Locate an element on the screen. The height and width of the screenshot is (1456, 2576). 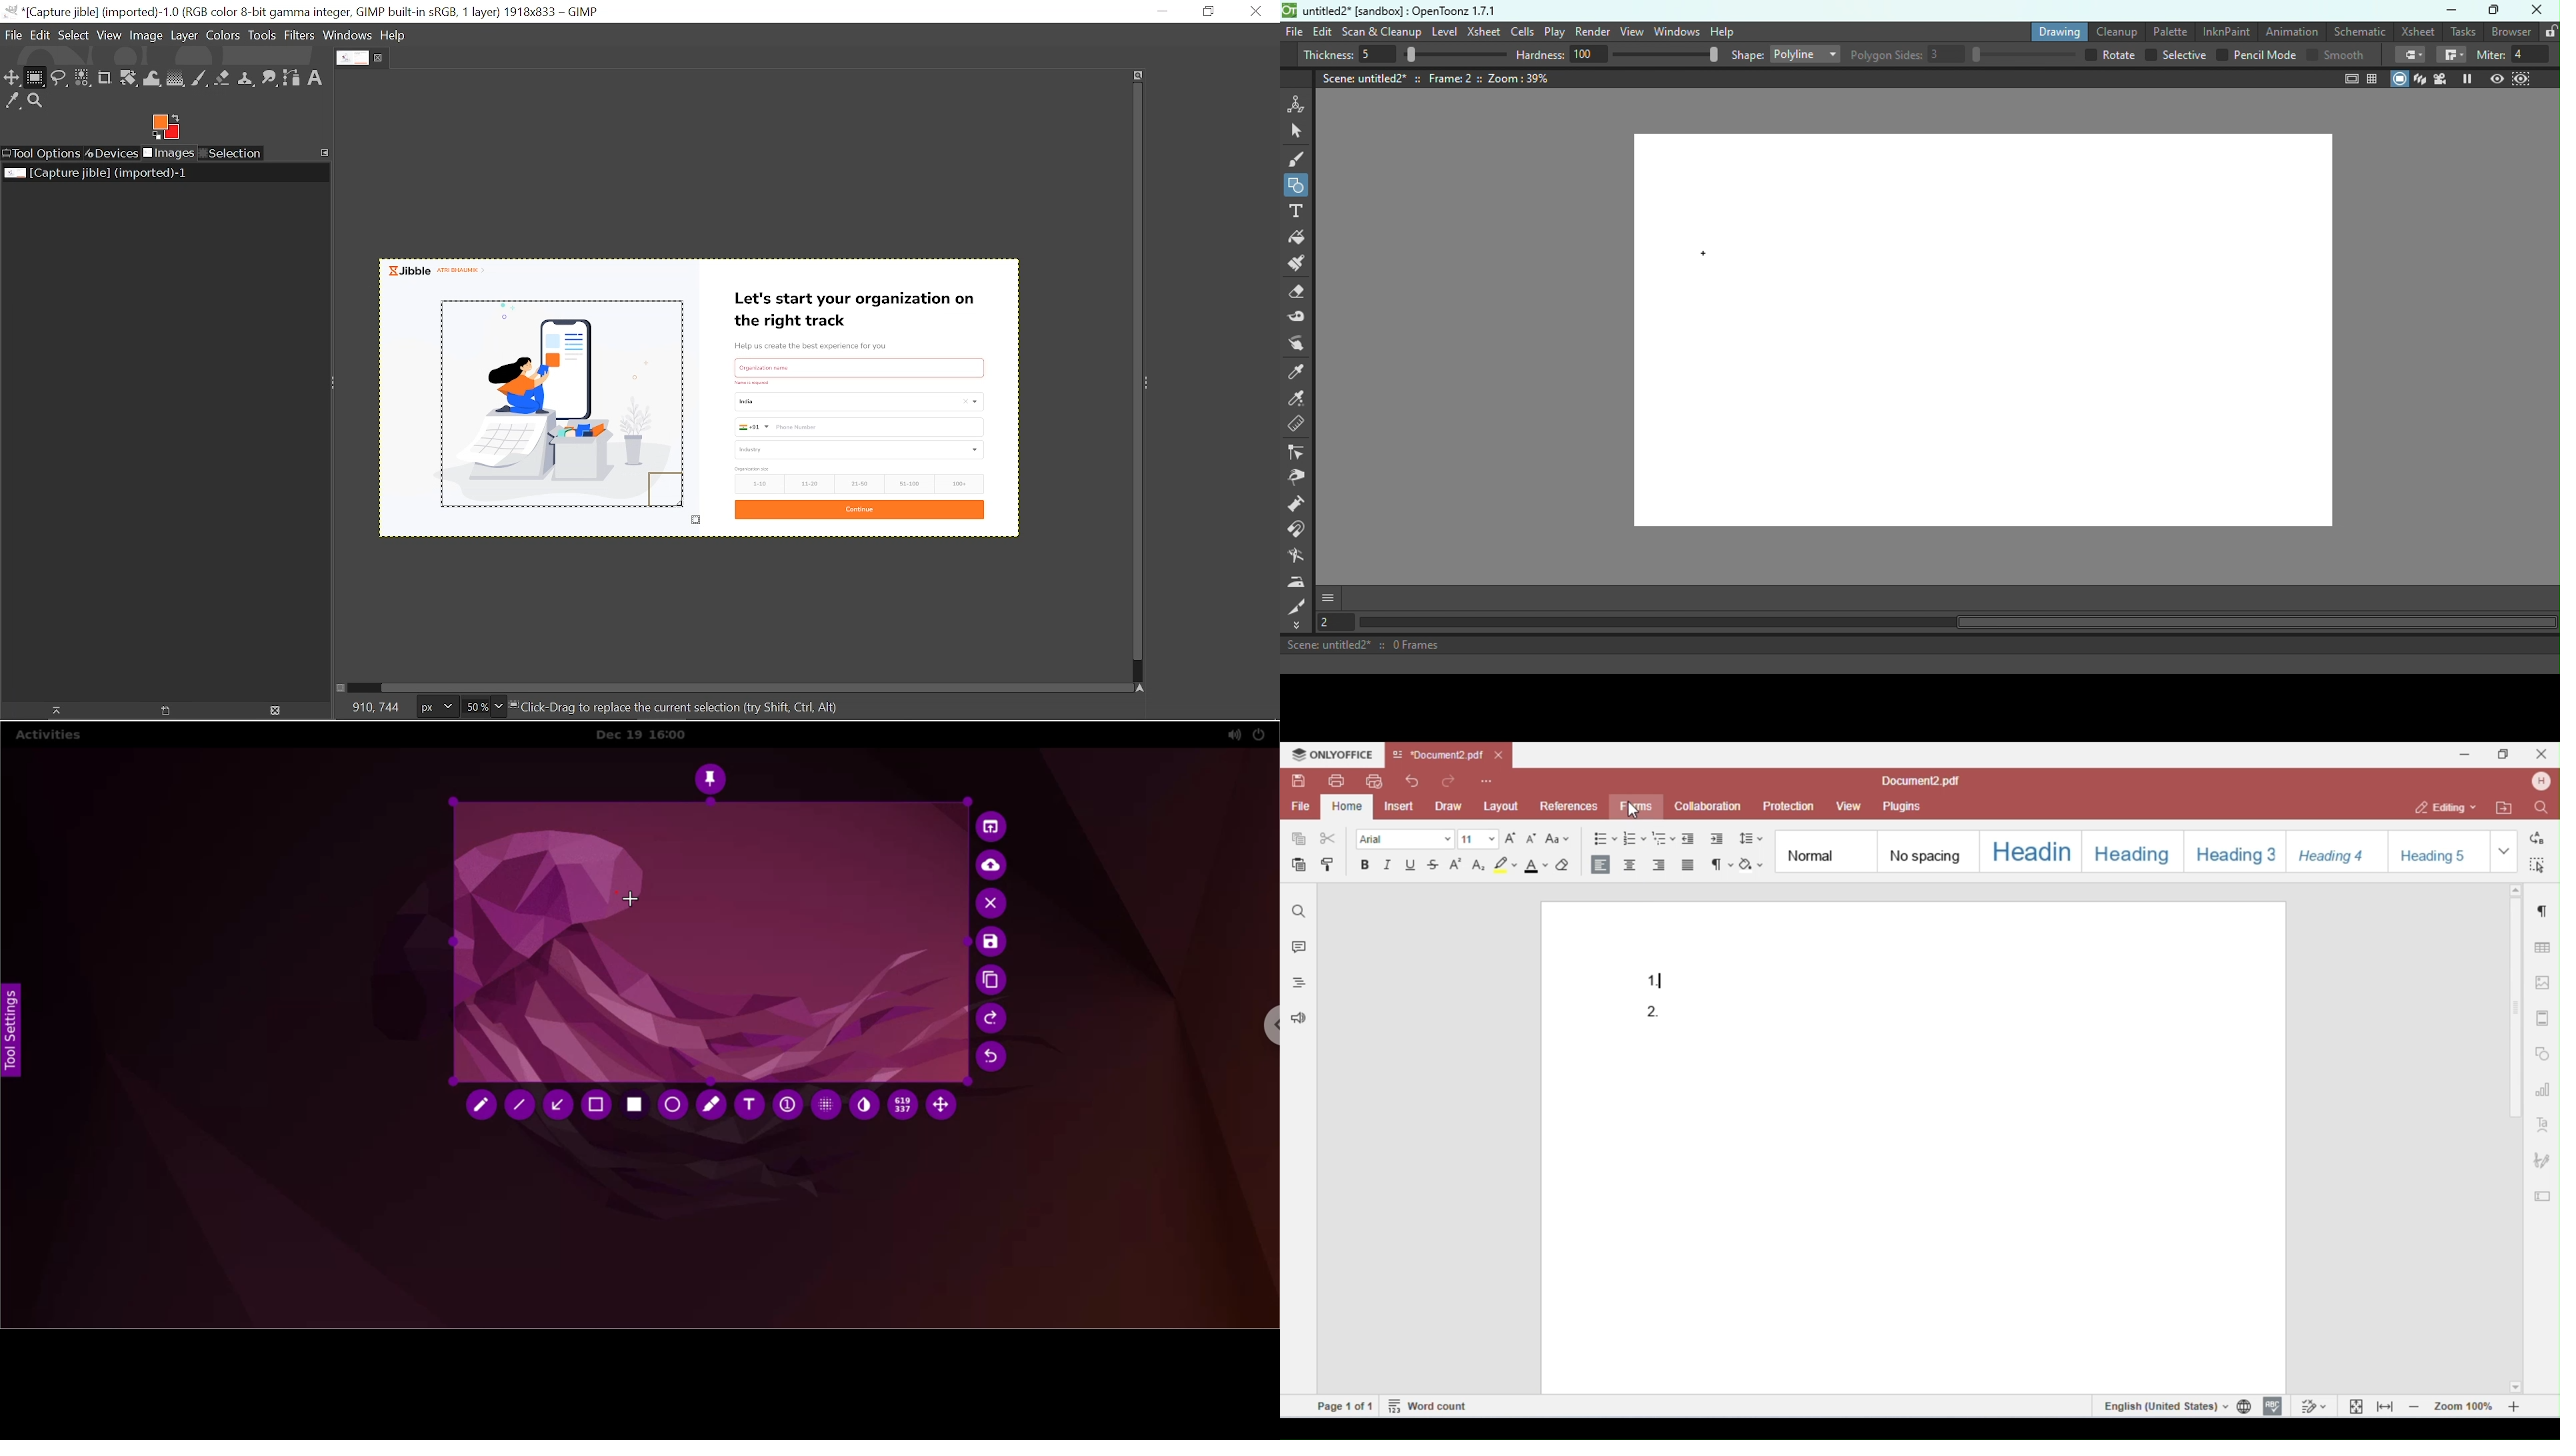
size is located at coordinates (752, 469).